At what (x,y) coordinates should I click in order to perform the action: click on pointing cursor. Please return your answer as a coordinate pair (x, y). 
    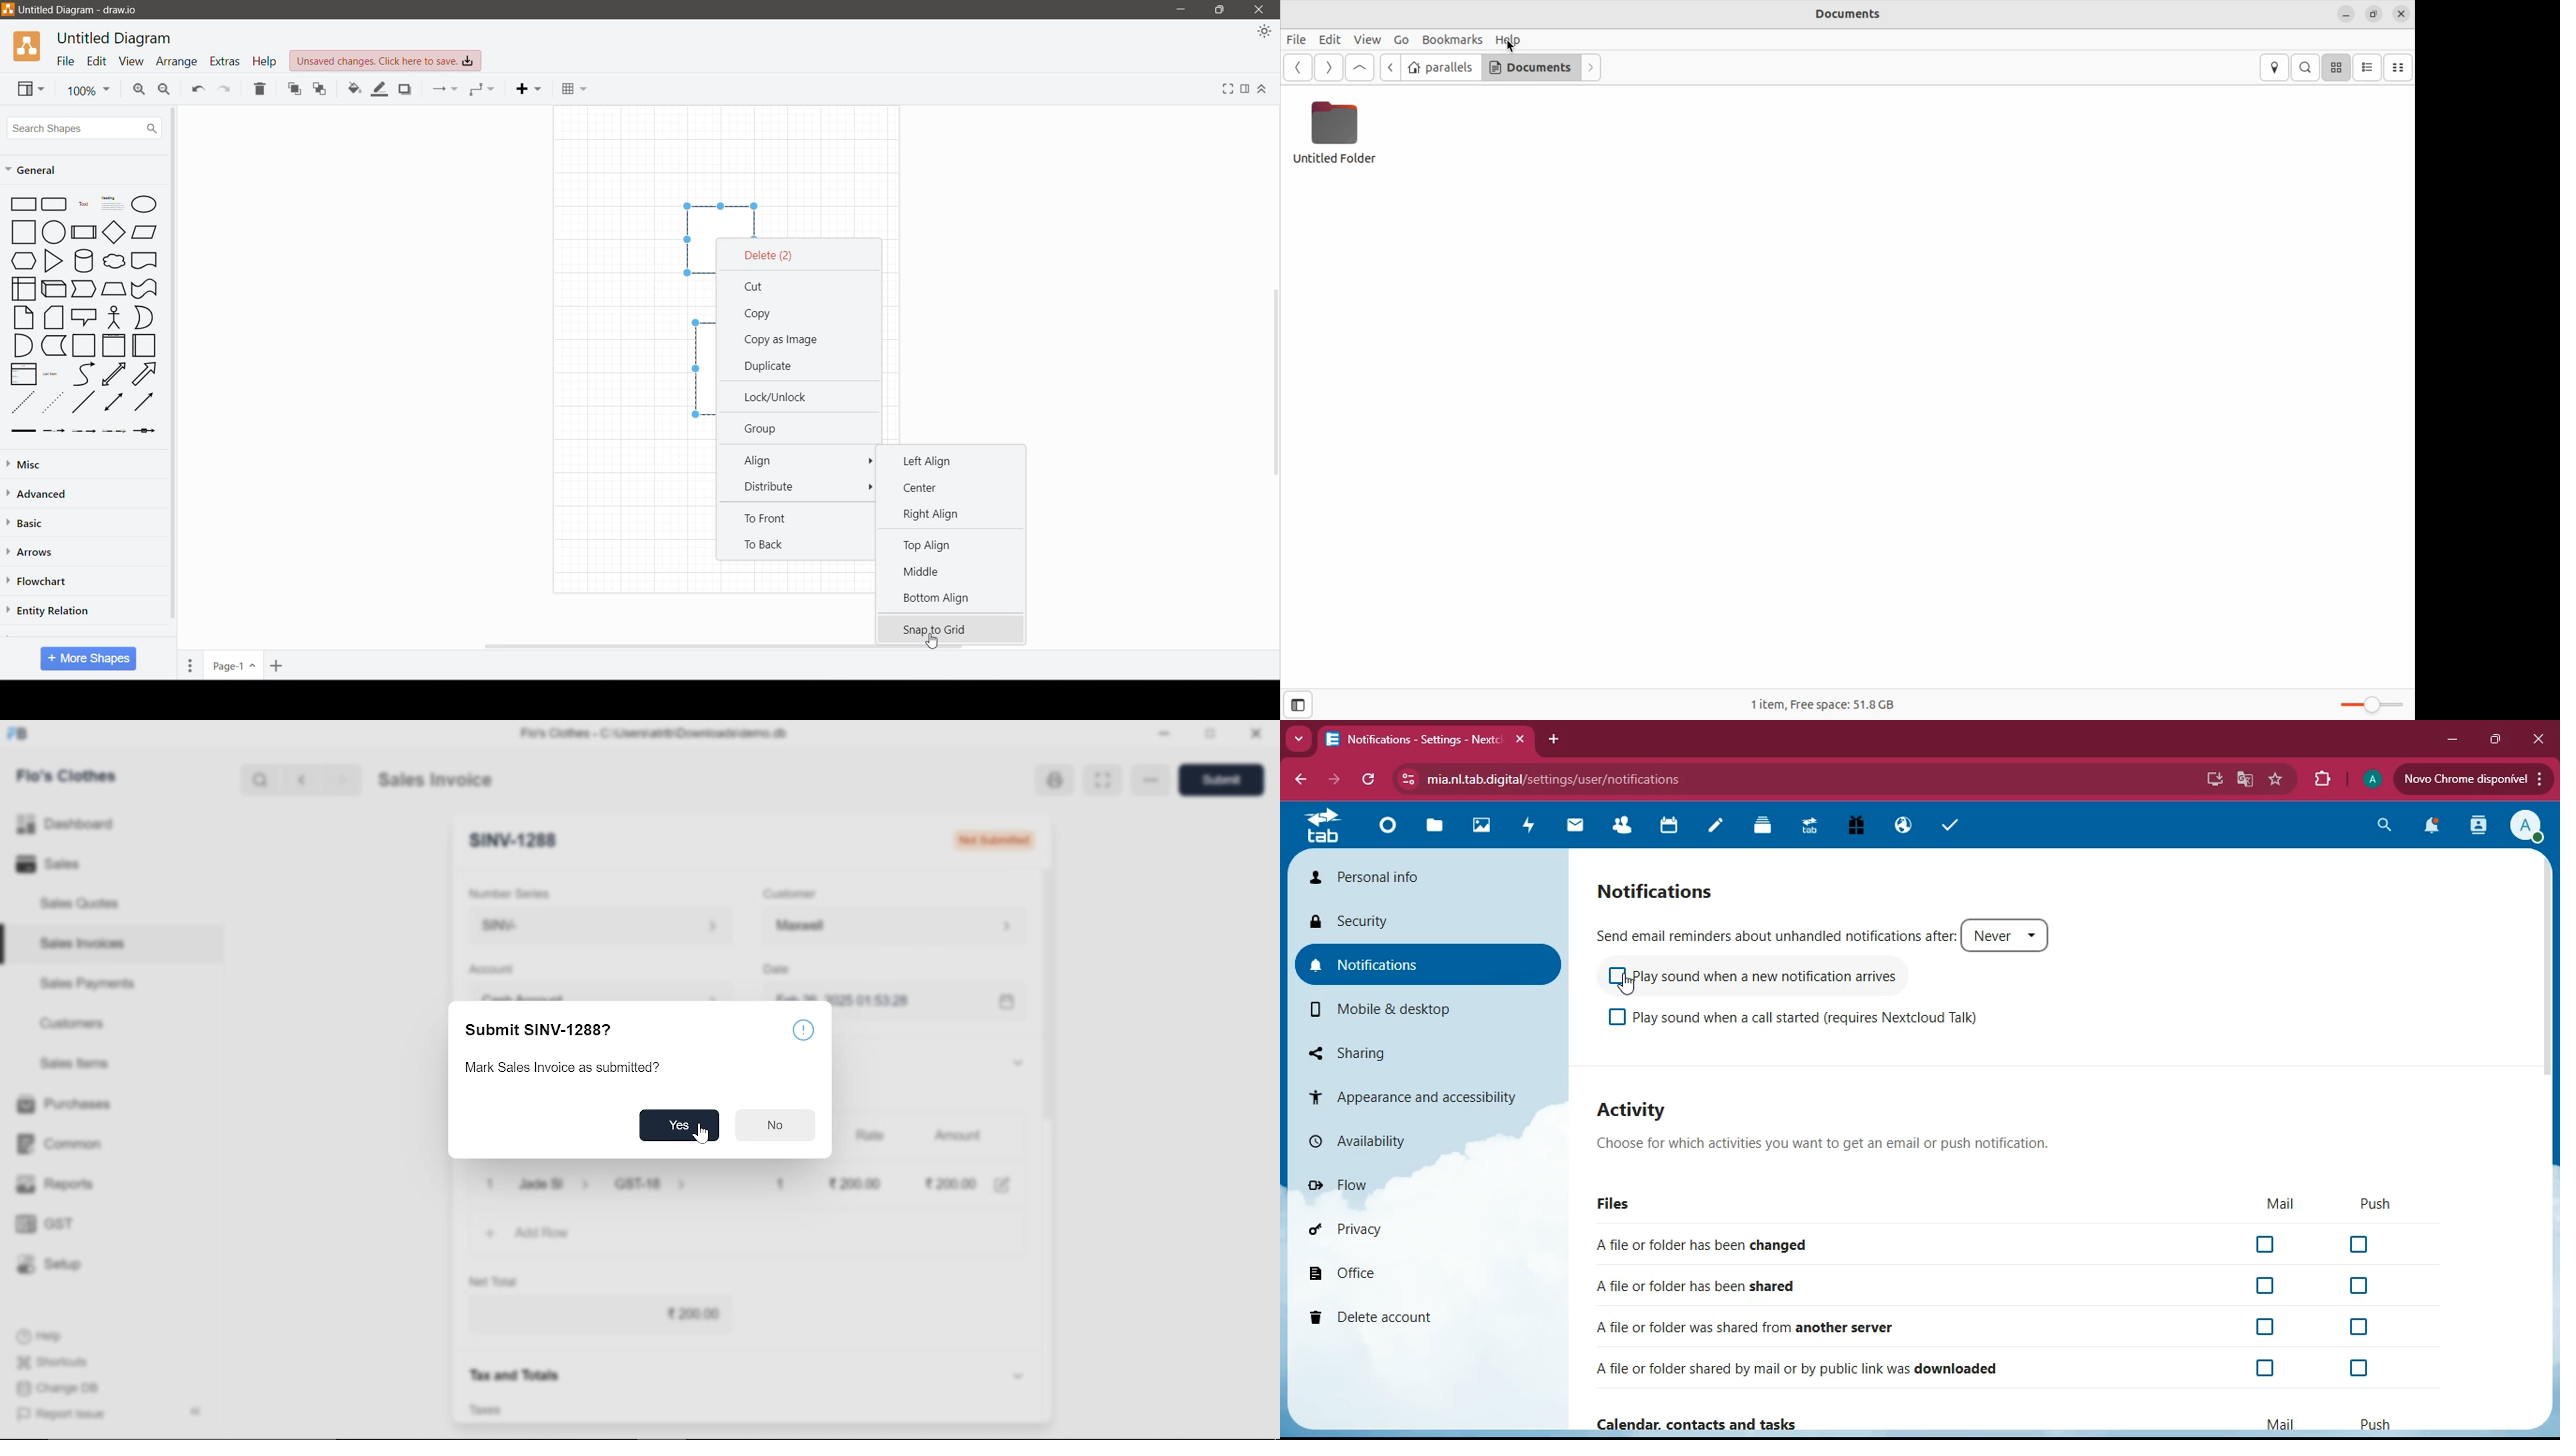
    Looking at the image, I should click on (1630, 986).